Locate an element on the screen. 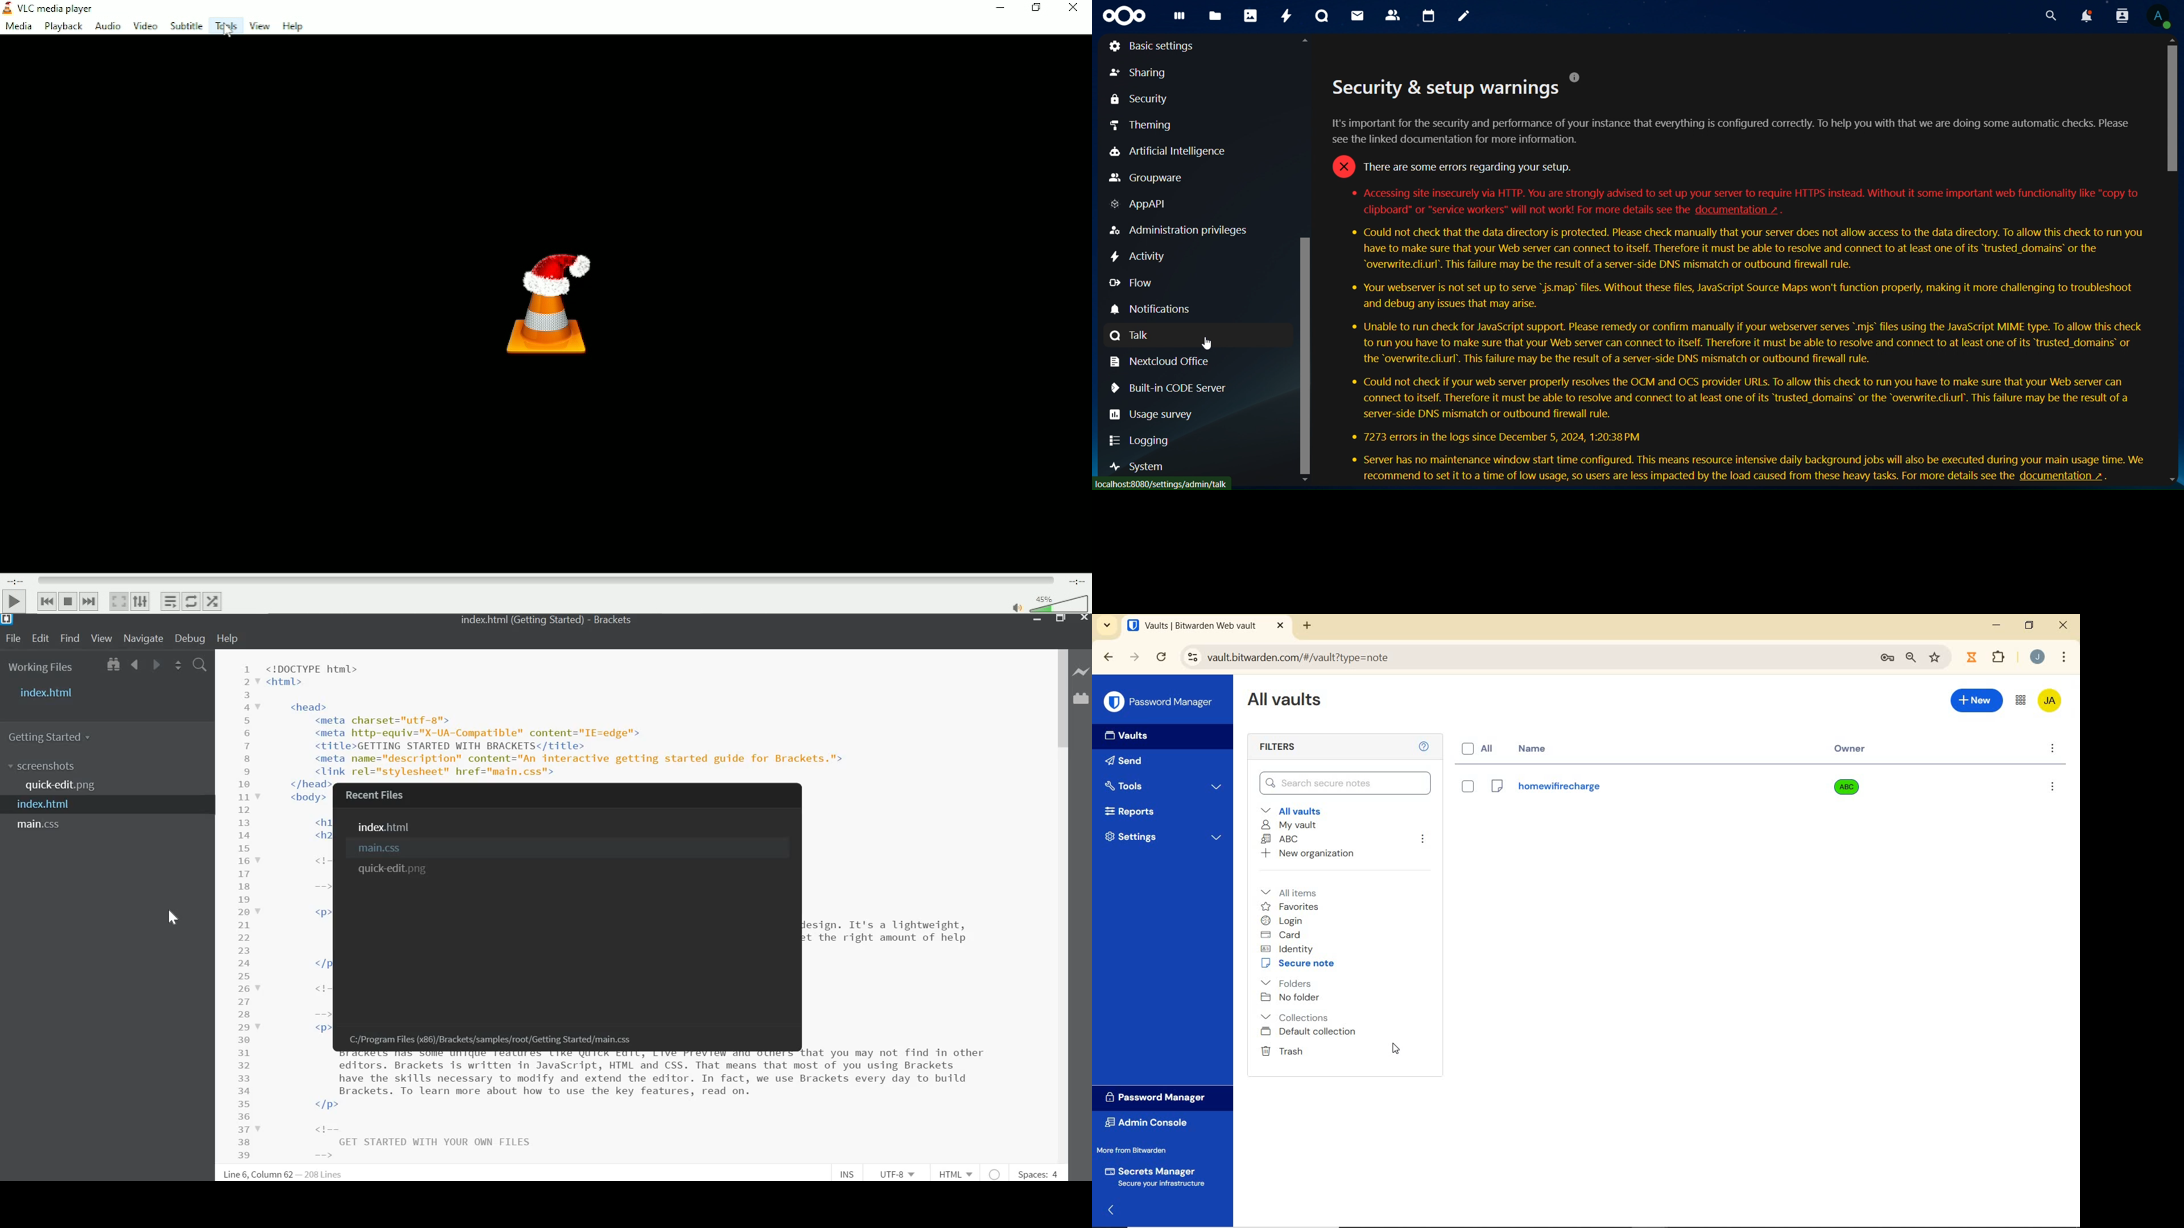 The image size is (2184, 1232). Media is located at coordinates (17, 27).